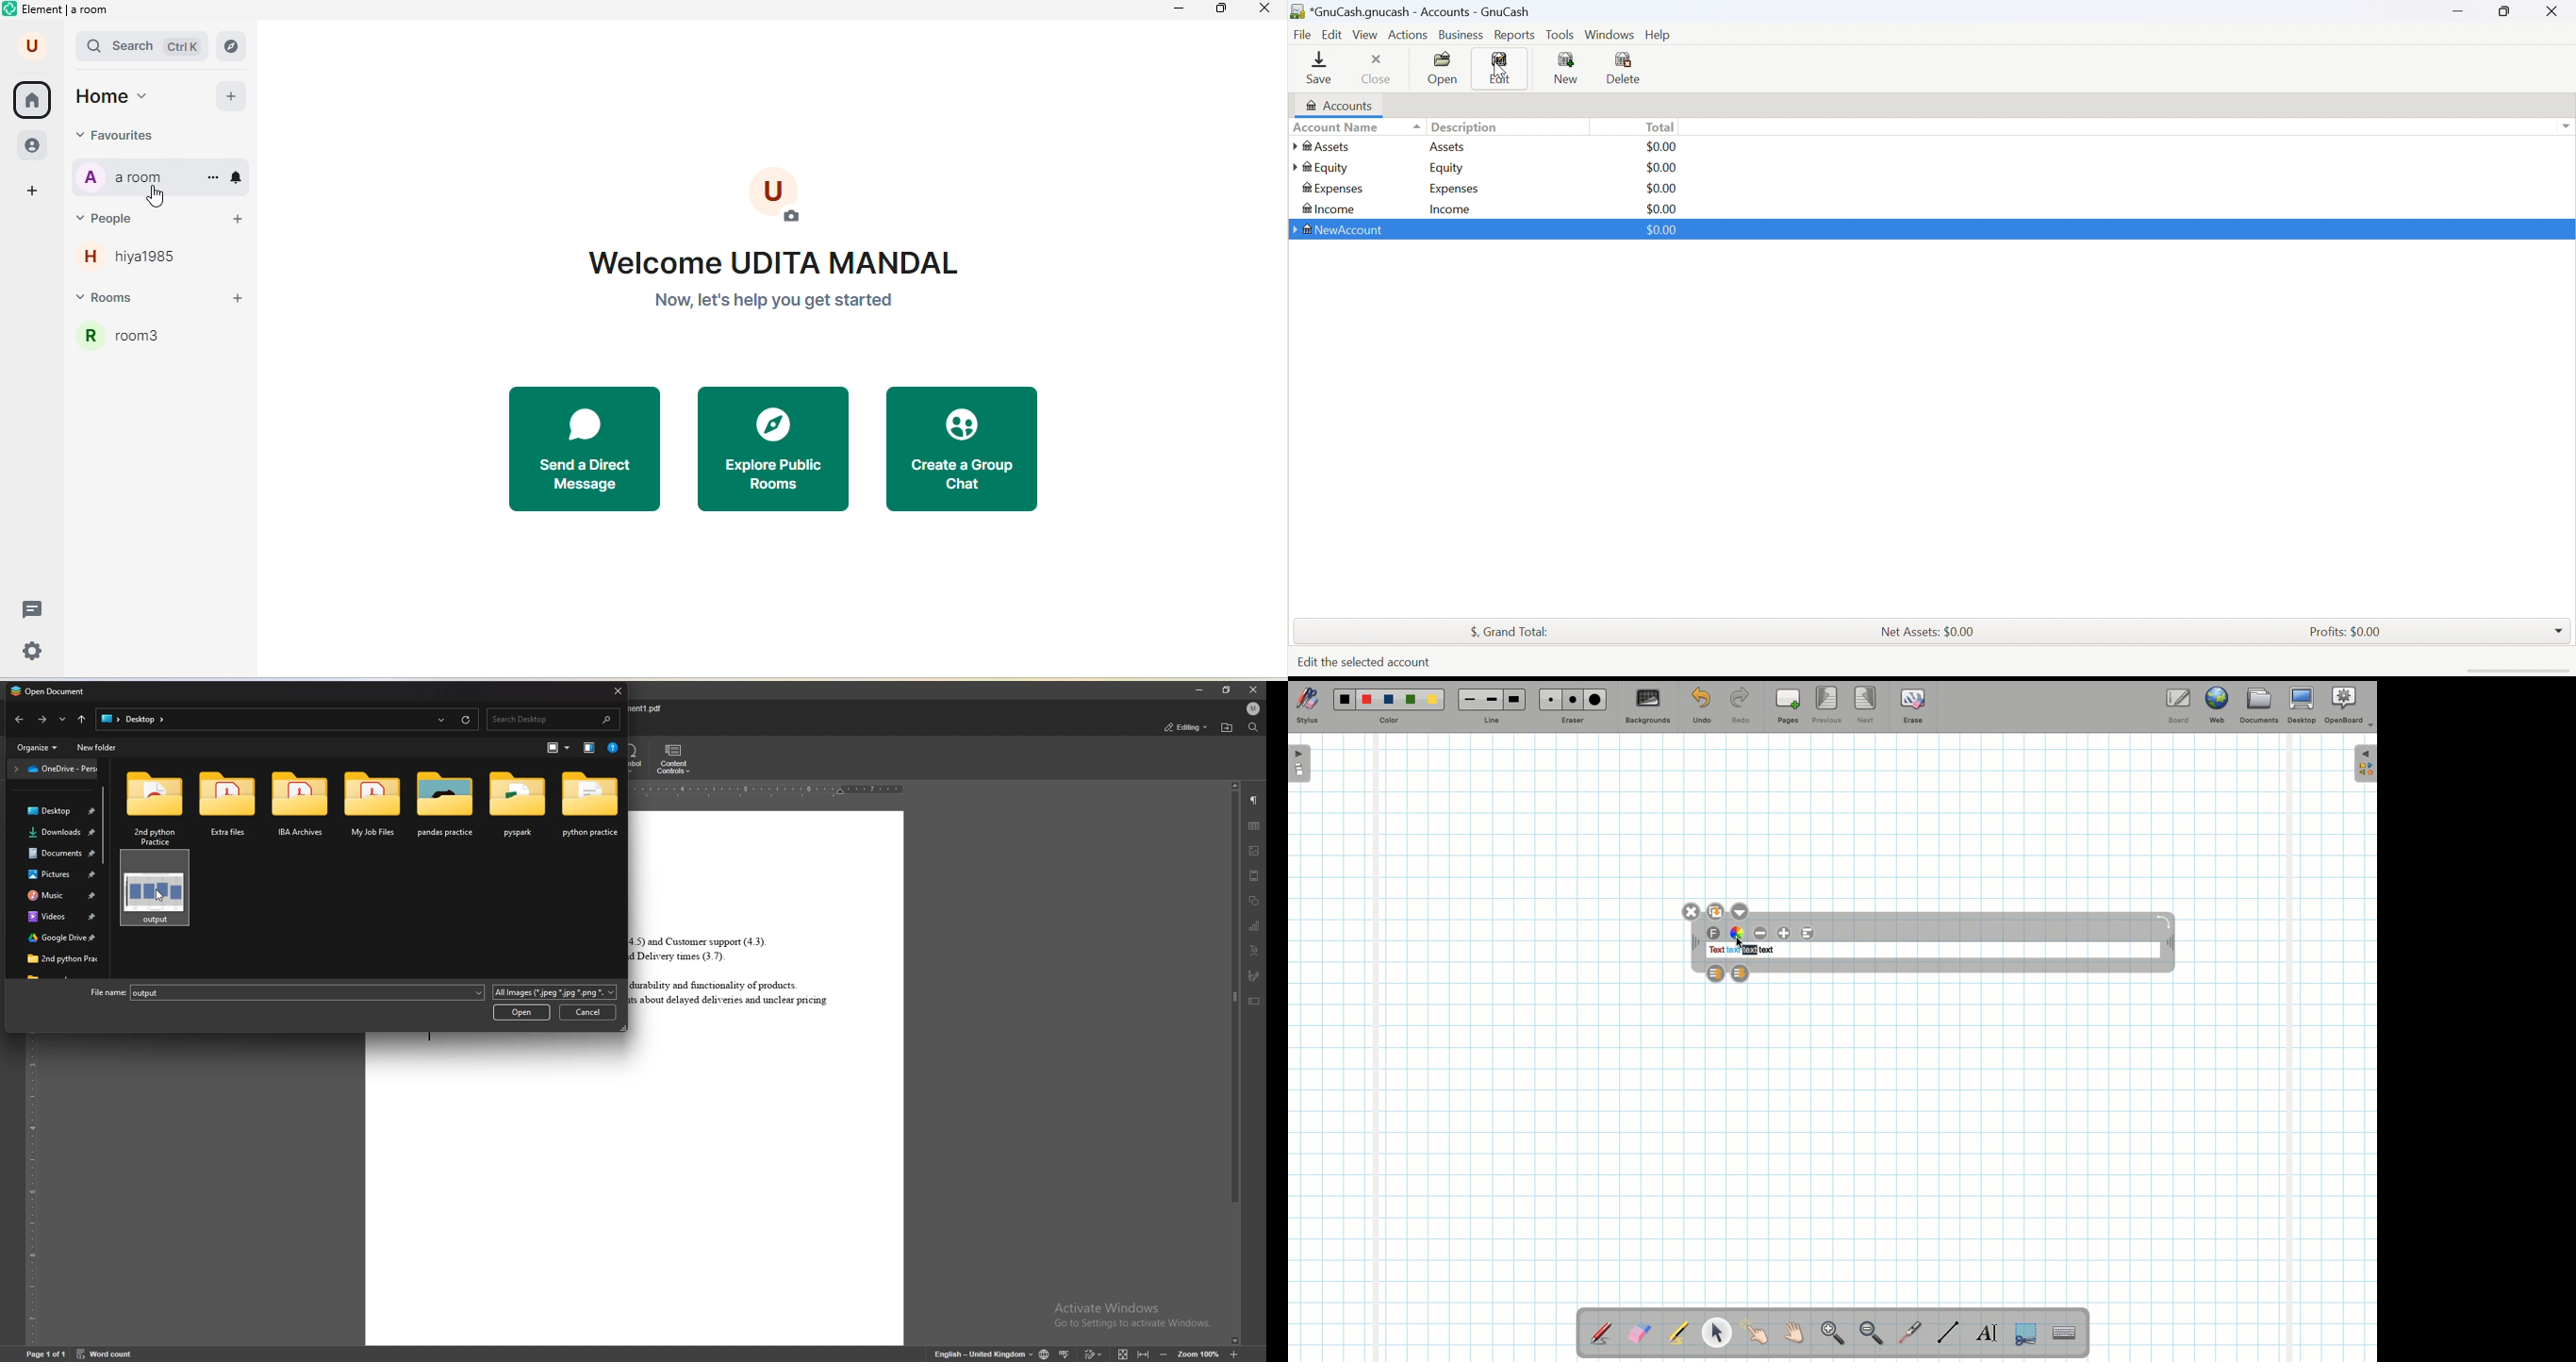  Describe the element at coordinates (53, 895) in the screenshot. I see `folder` at that location.